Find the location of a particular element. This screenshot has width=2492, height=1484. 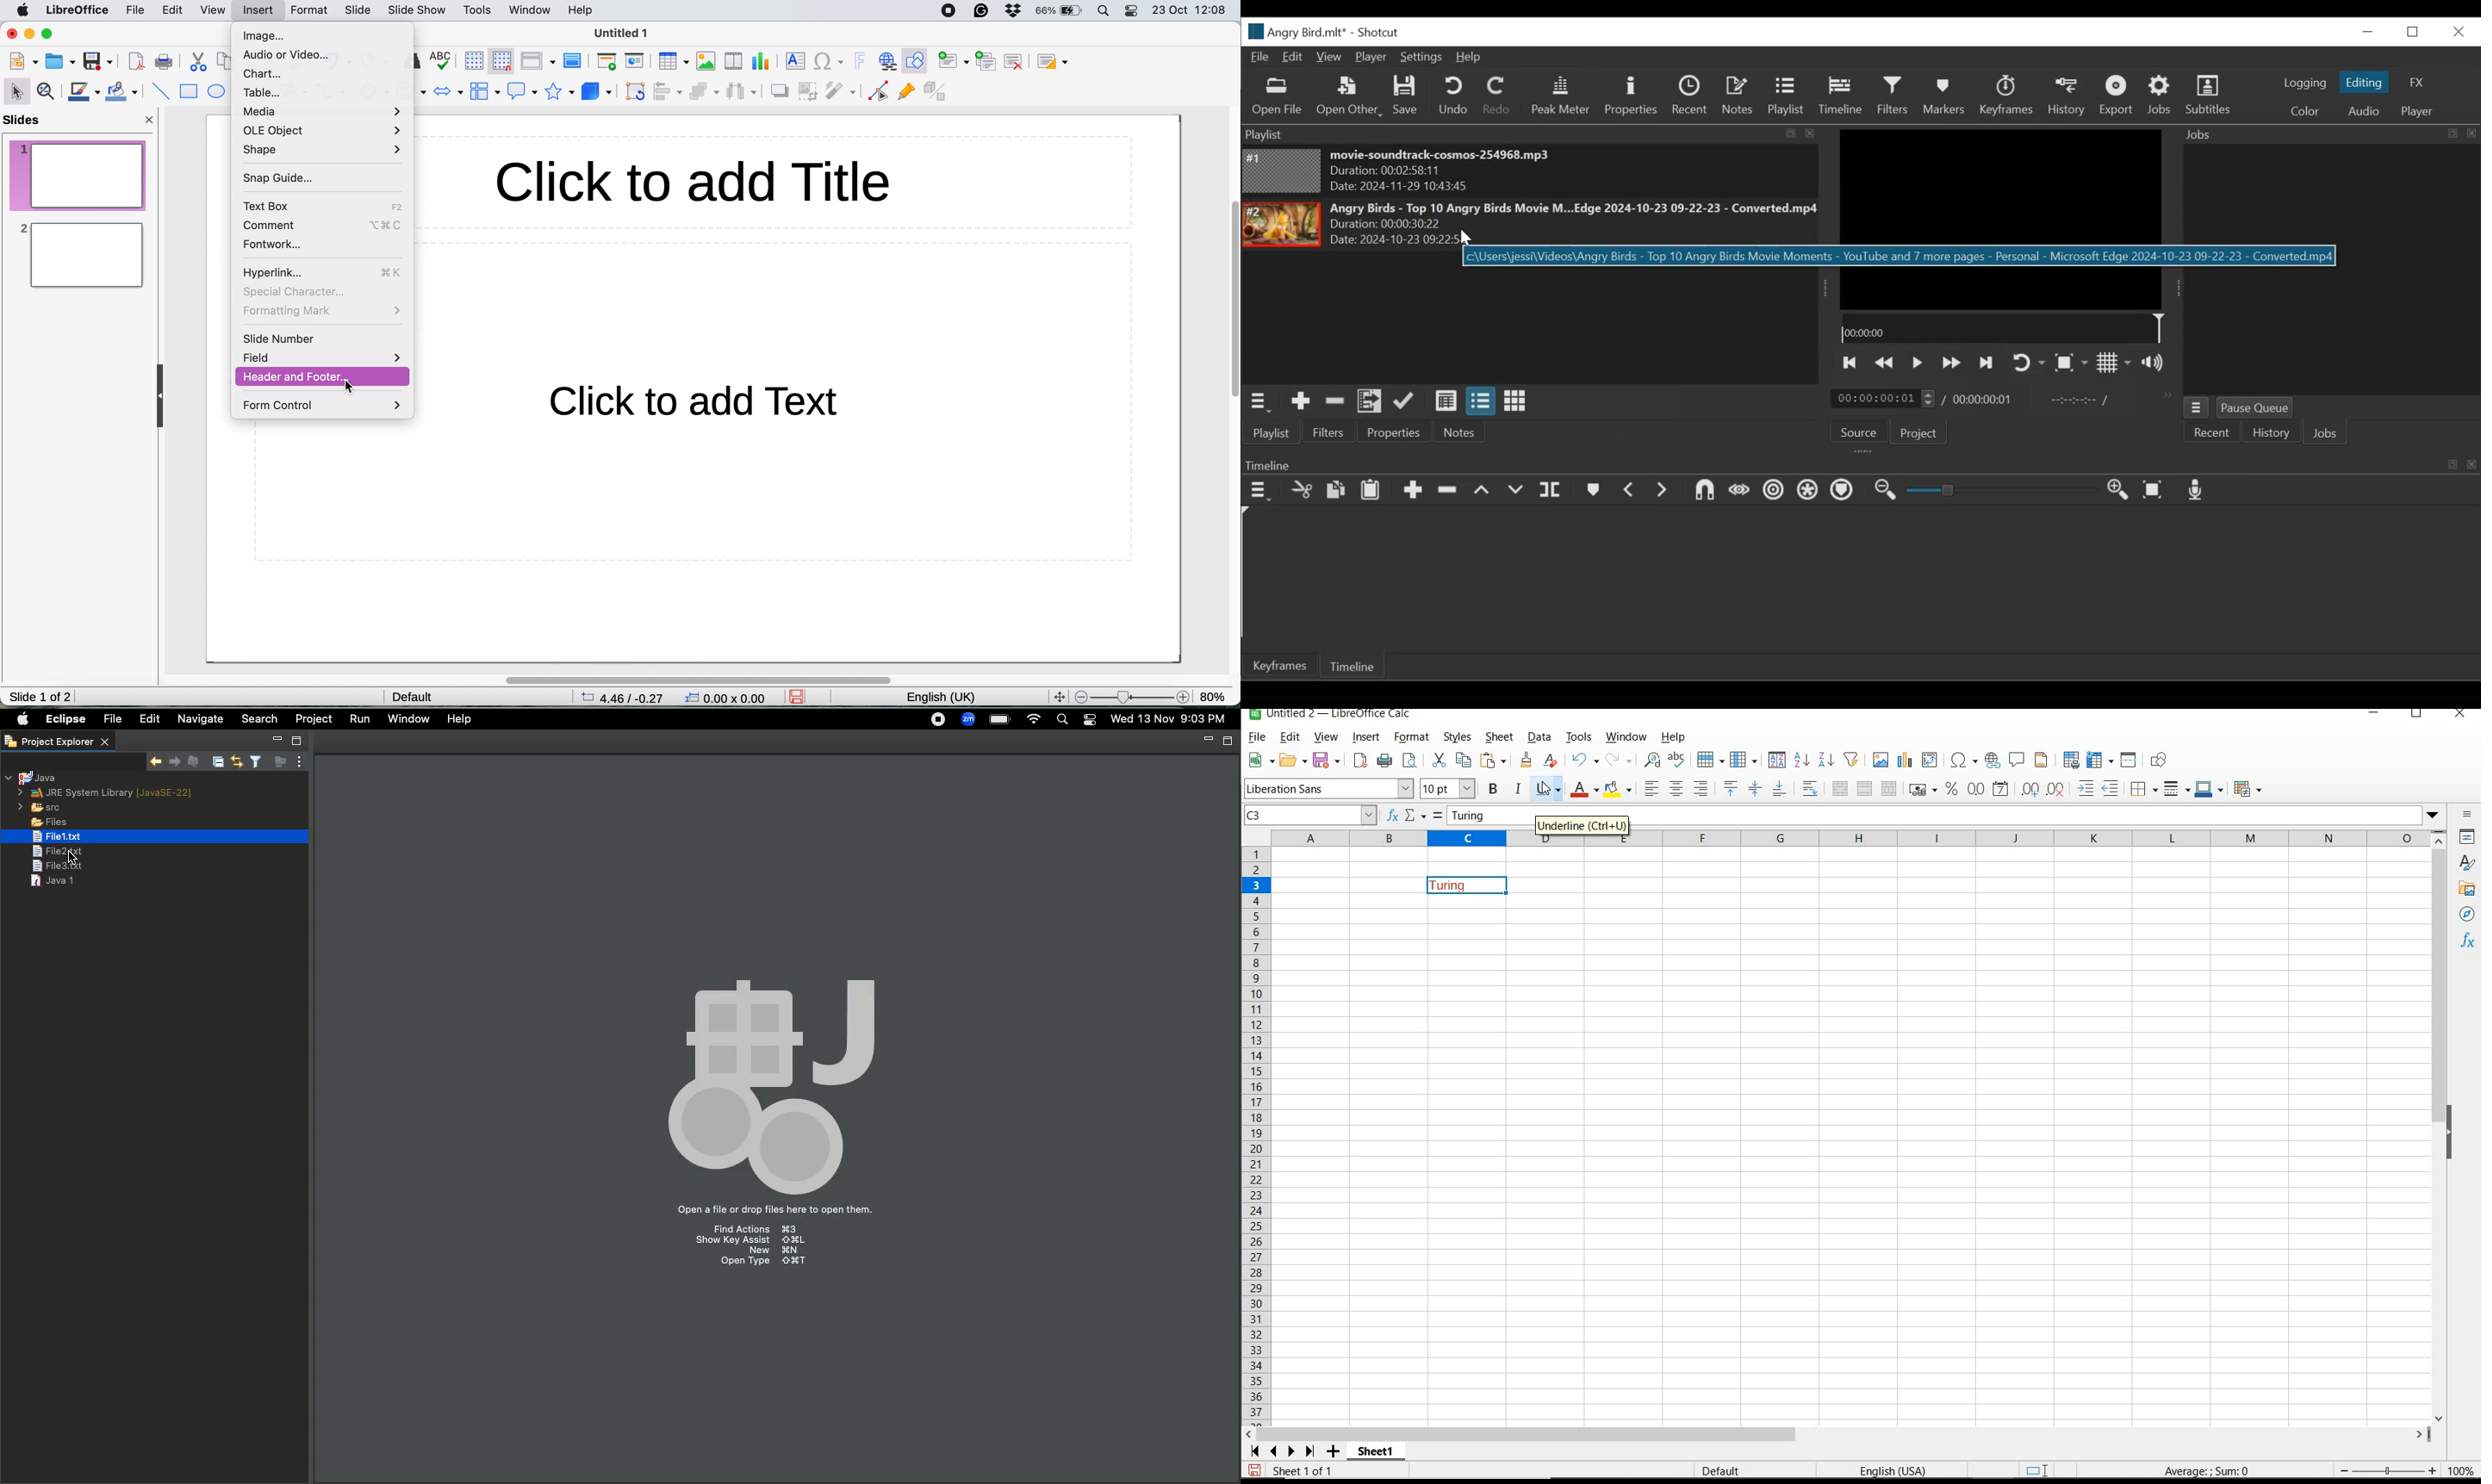

Zoom timeline to fit is located at coordinates (2155, 490).